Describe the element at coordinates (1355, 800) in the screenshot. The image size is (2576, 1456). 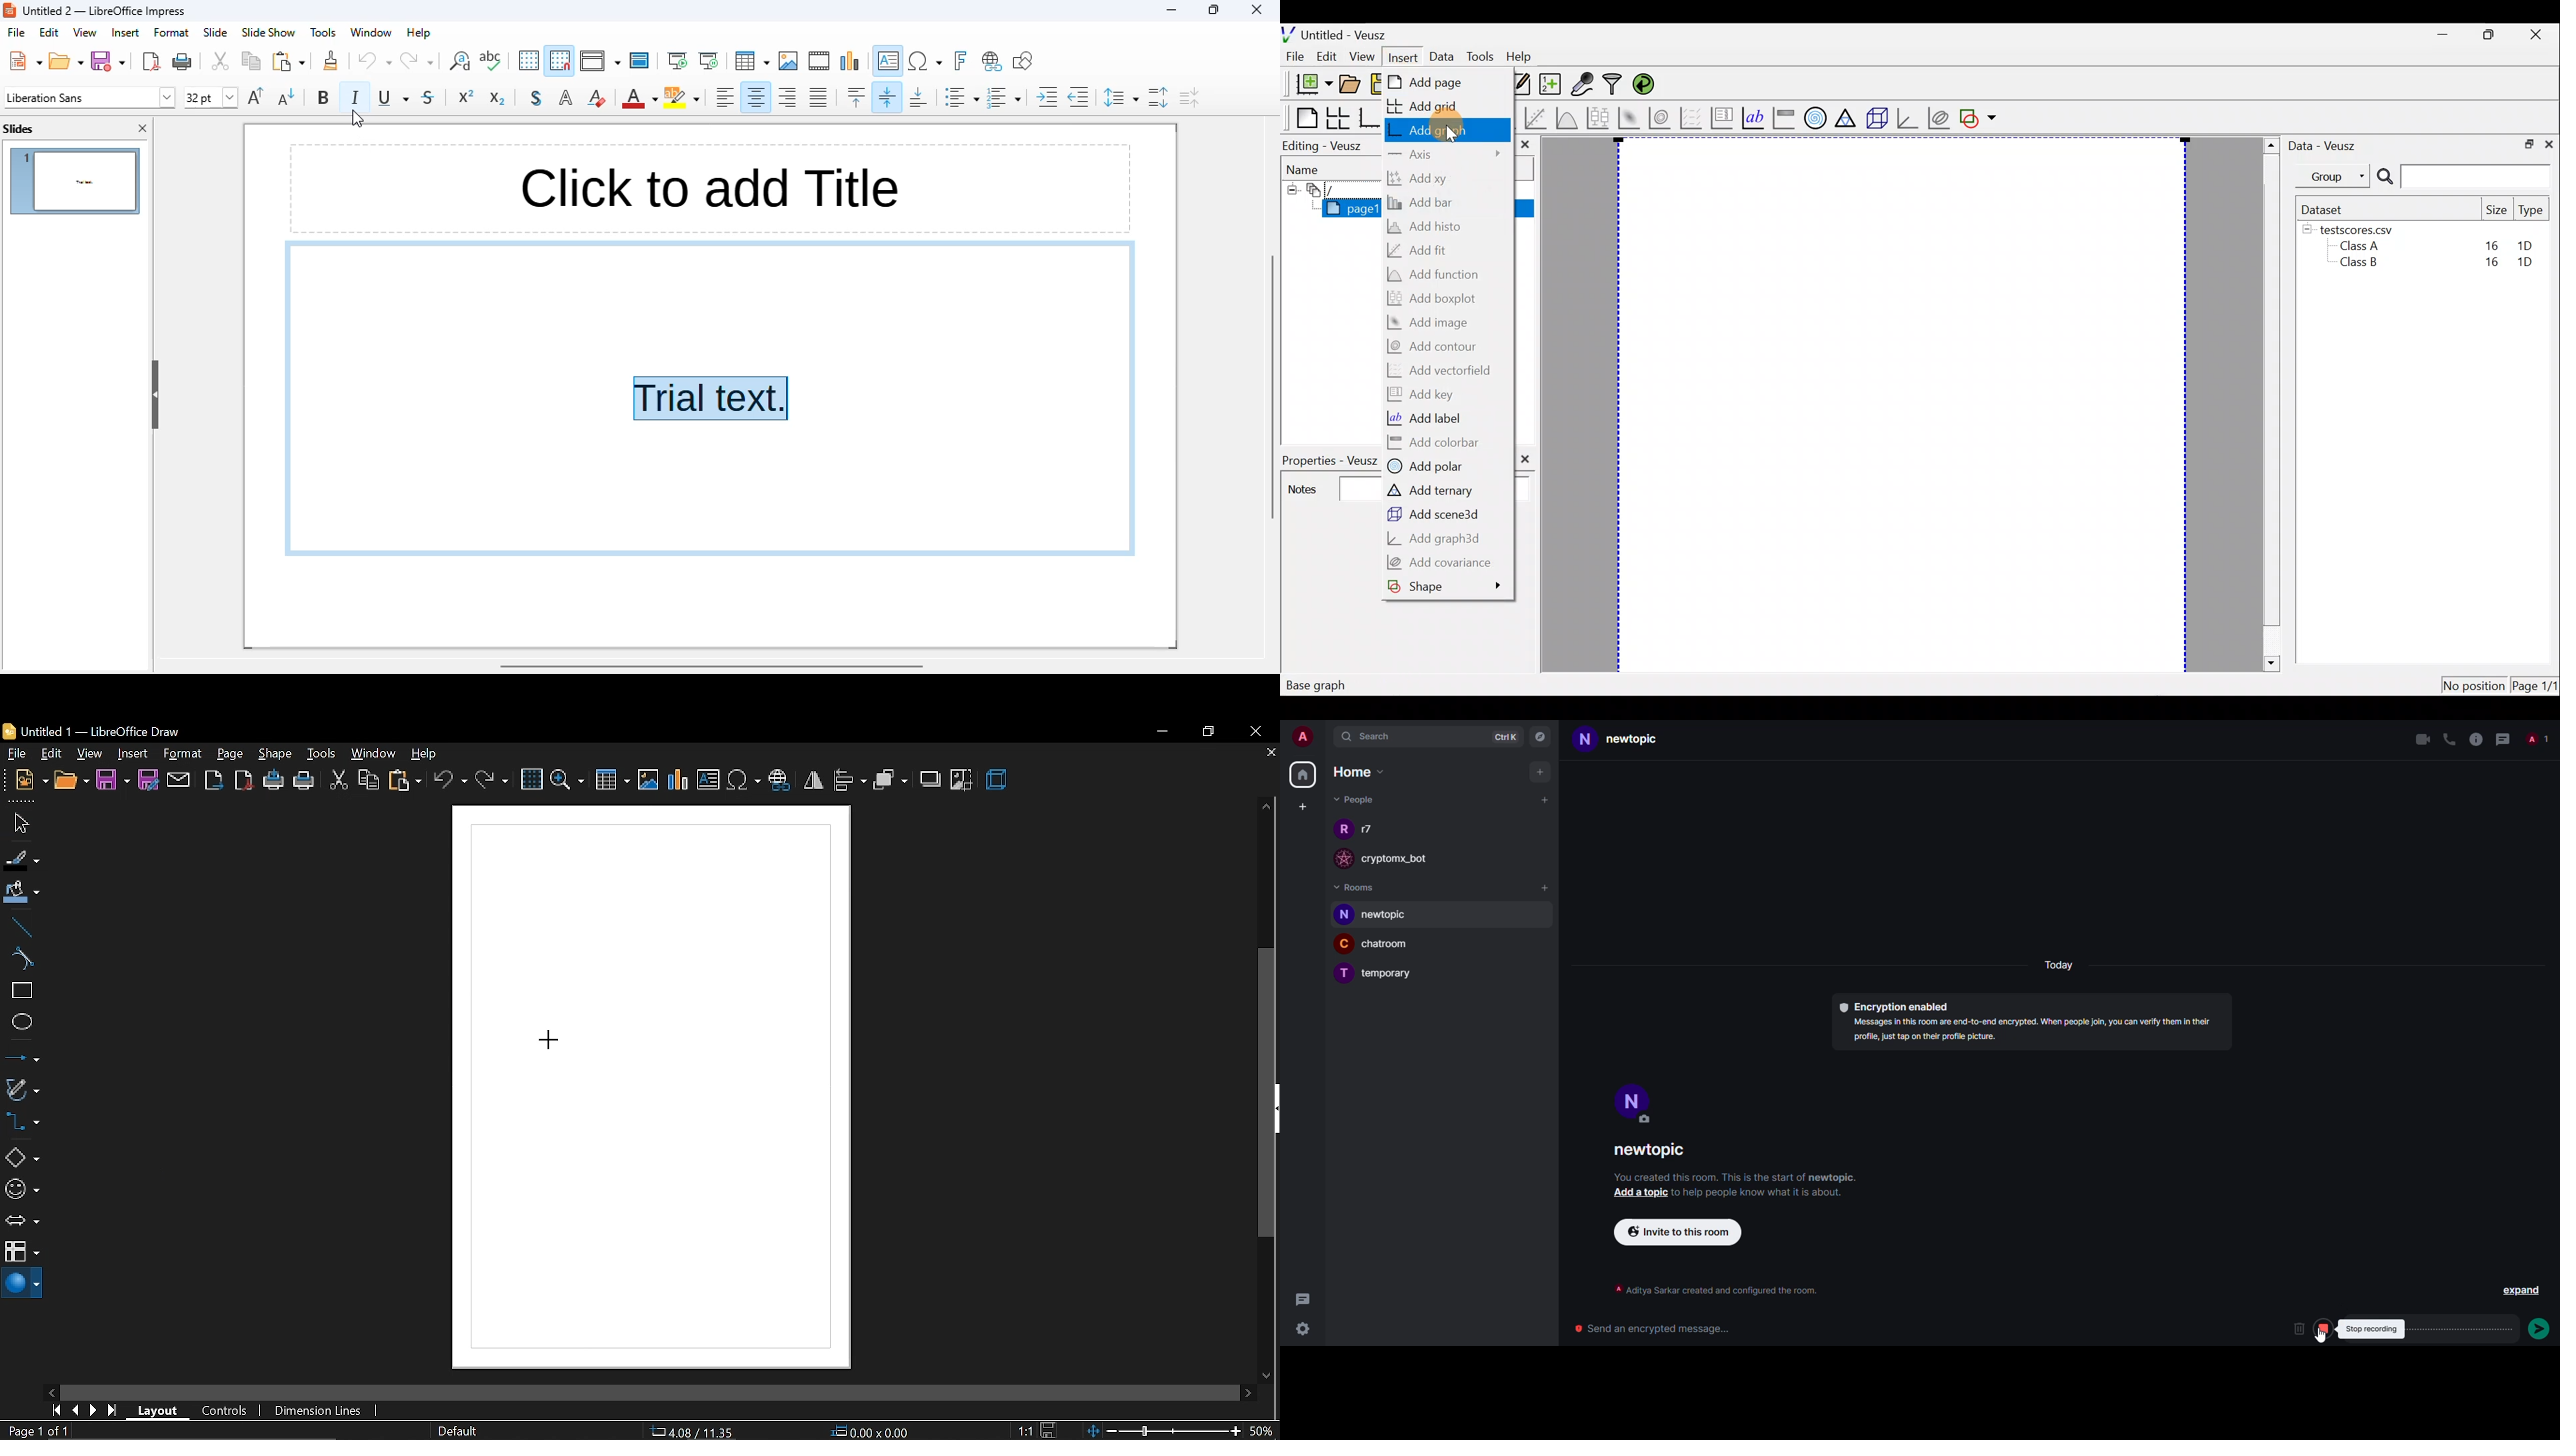
I see `people` at that location.